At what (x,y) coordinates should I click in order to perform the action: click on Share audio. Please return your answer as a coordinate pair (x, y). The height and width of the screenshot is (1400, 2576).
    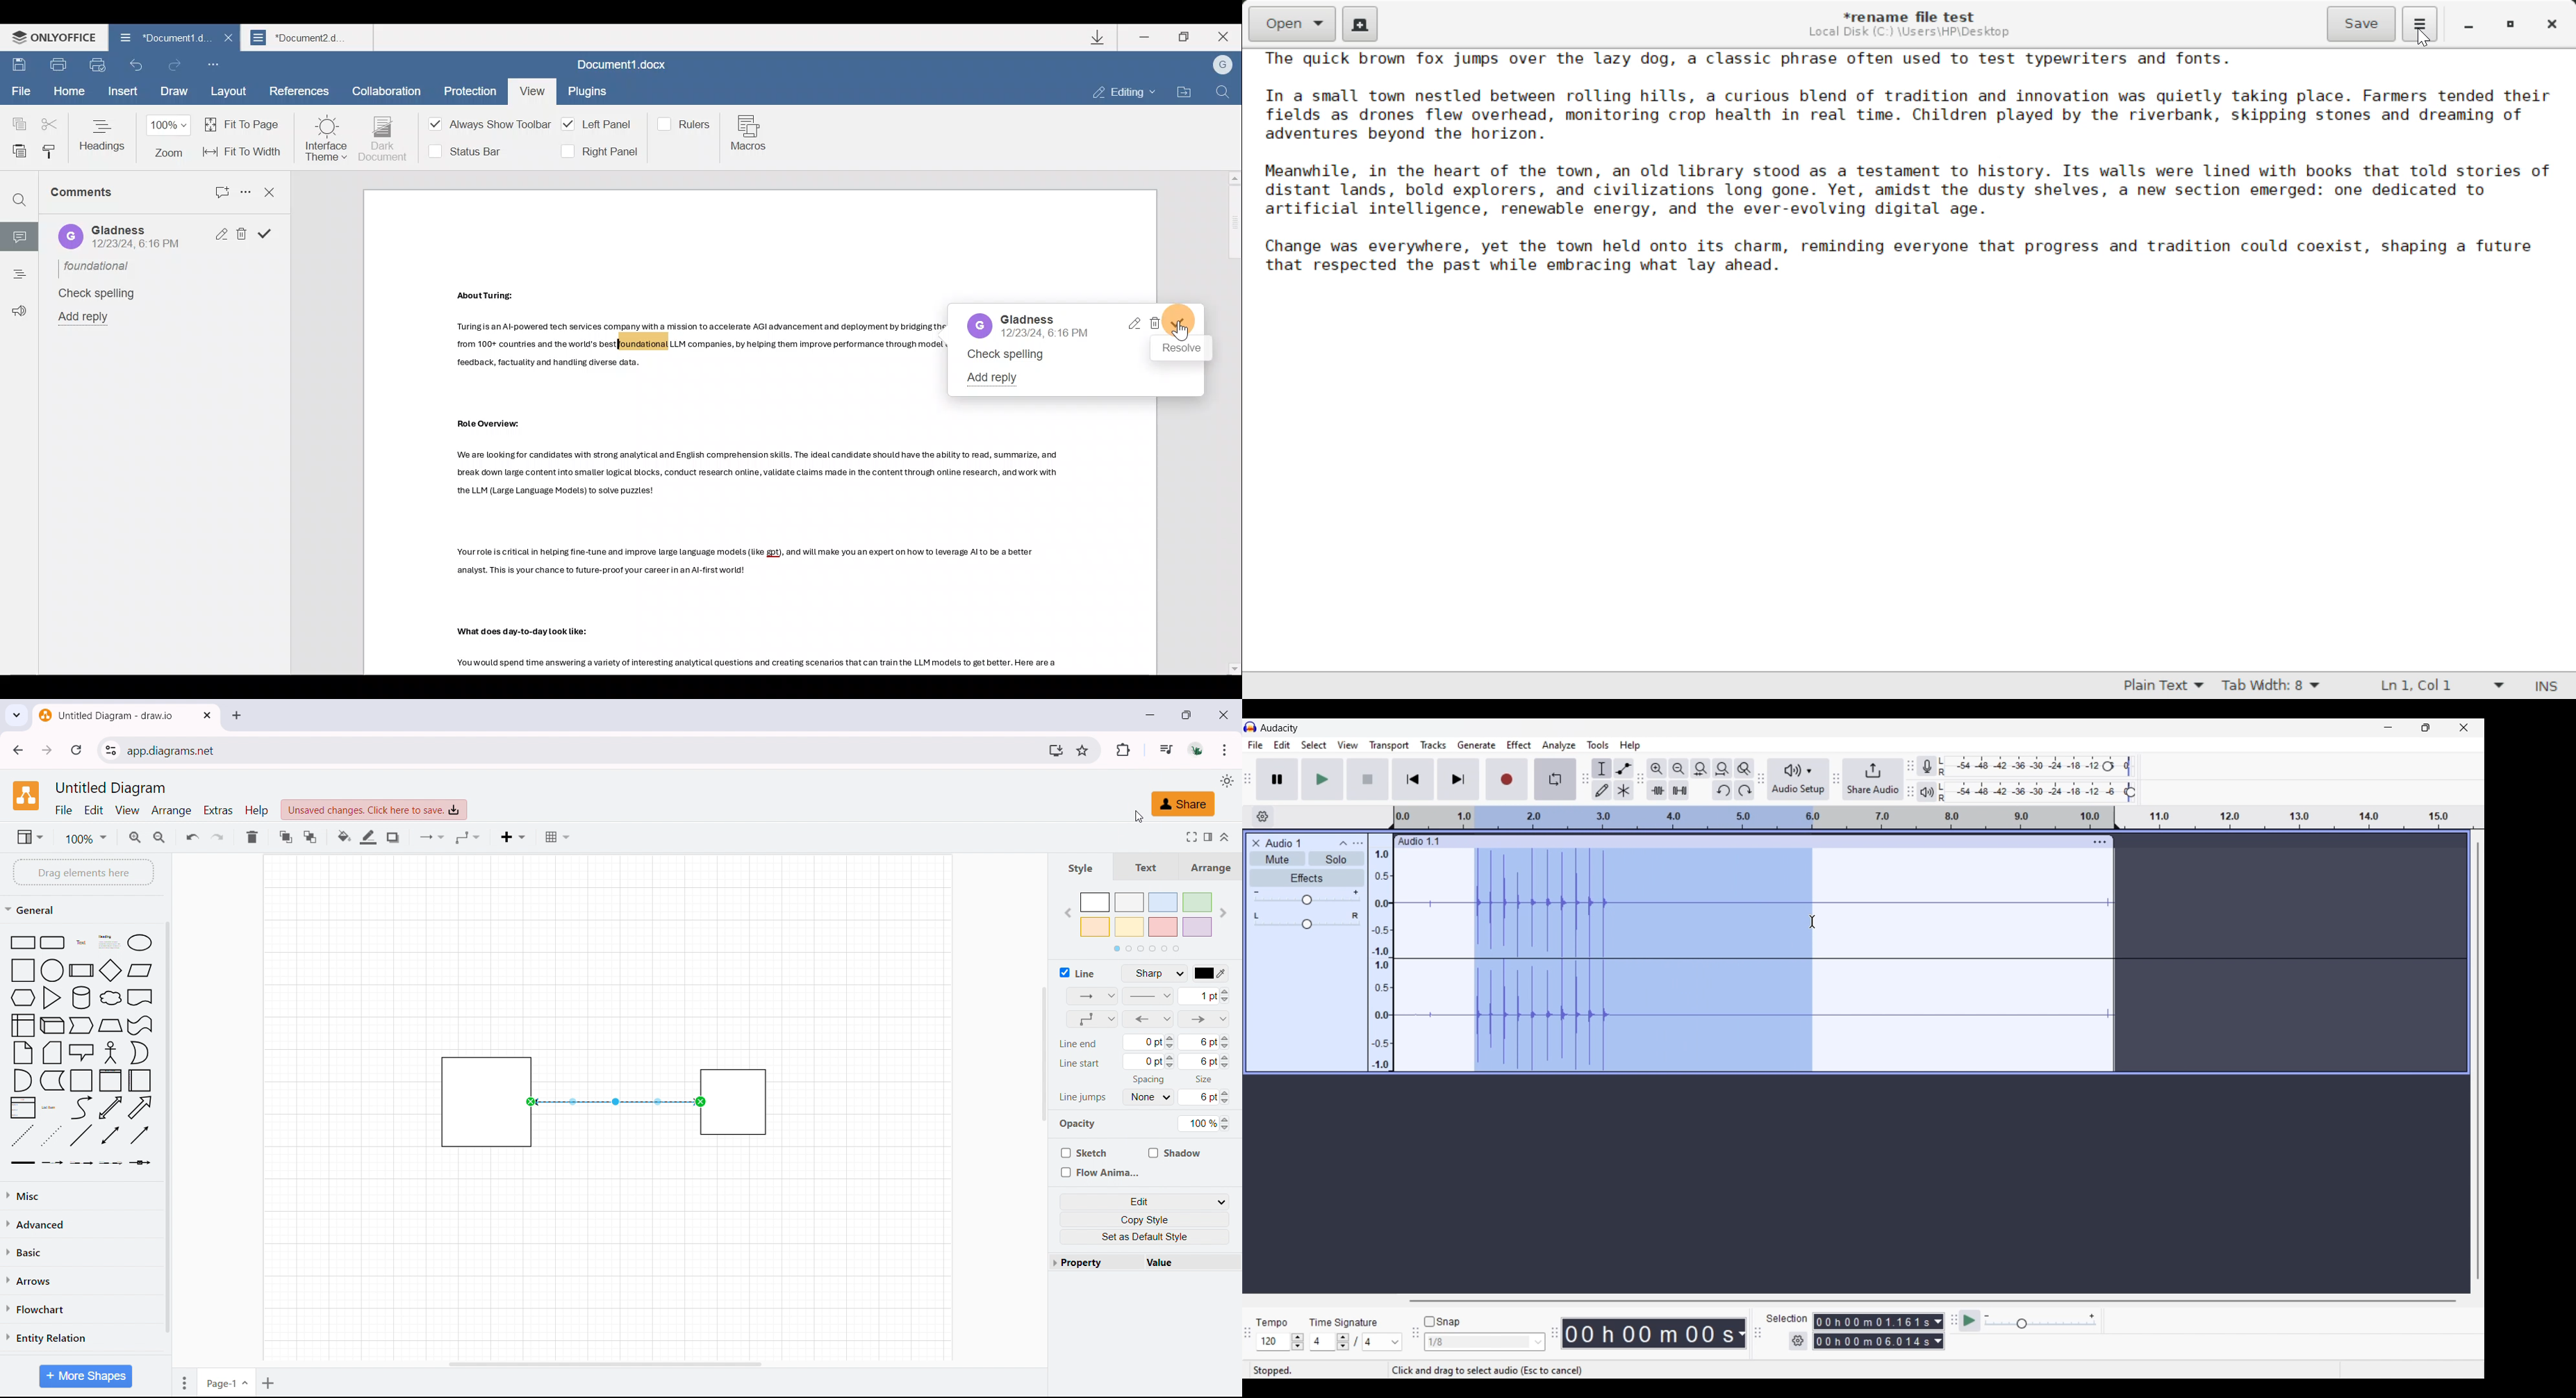
    Looking at the image, I should click on (1873, 779).